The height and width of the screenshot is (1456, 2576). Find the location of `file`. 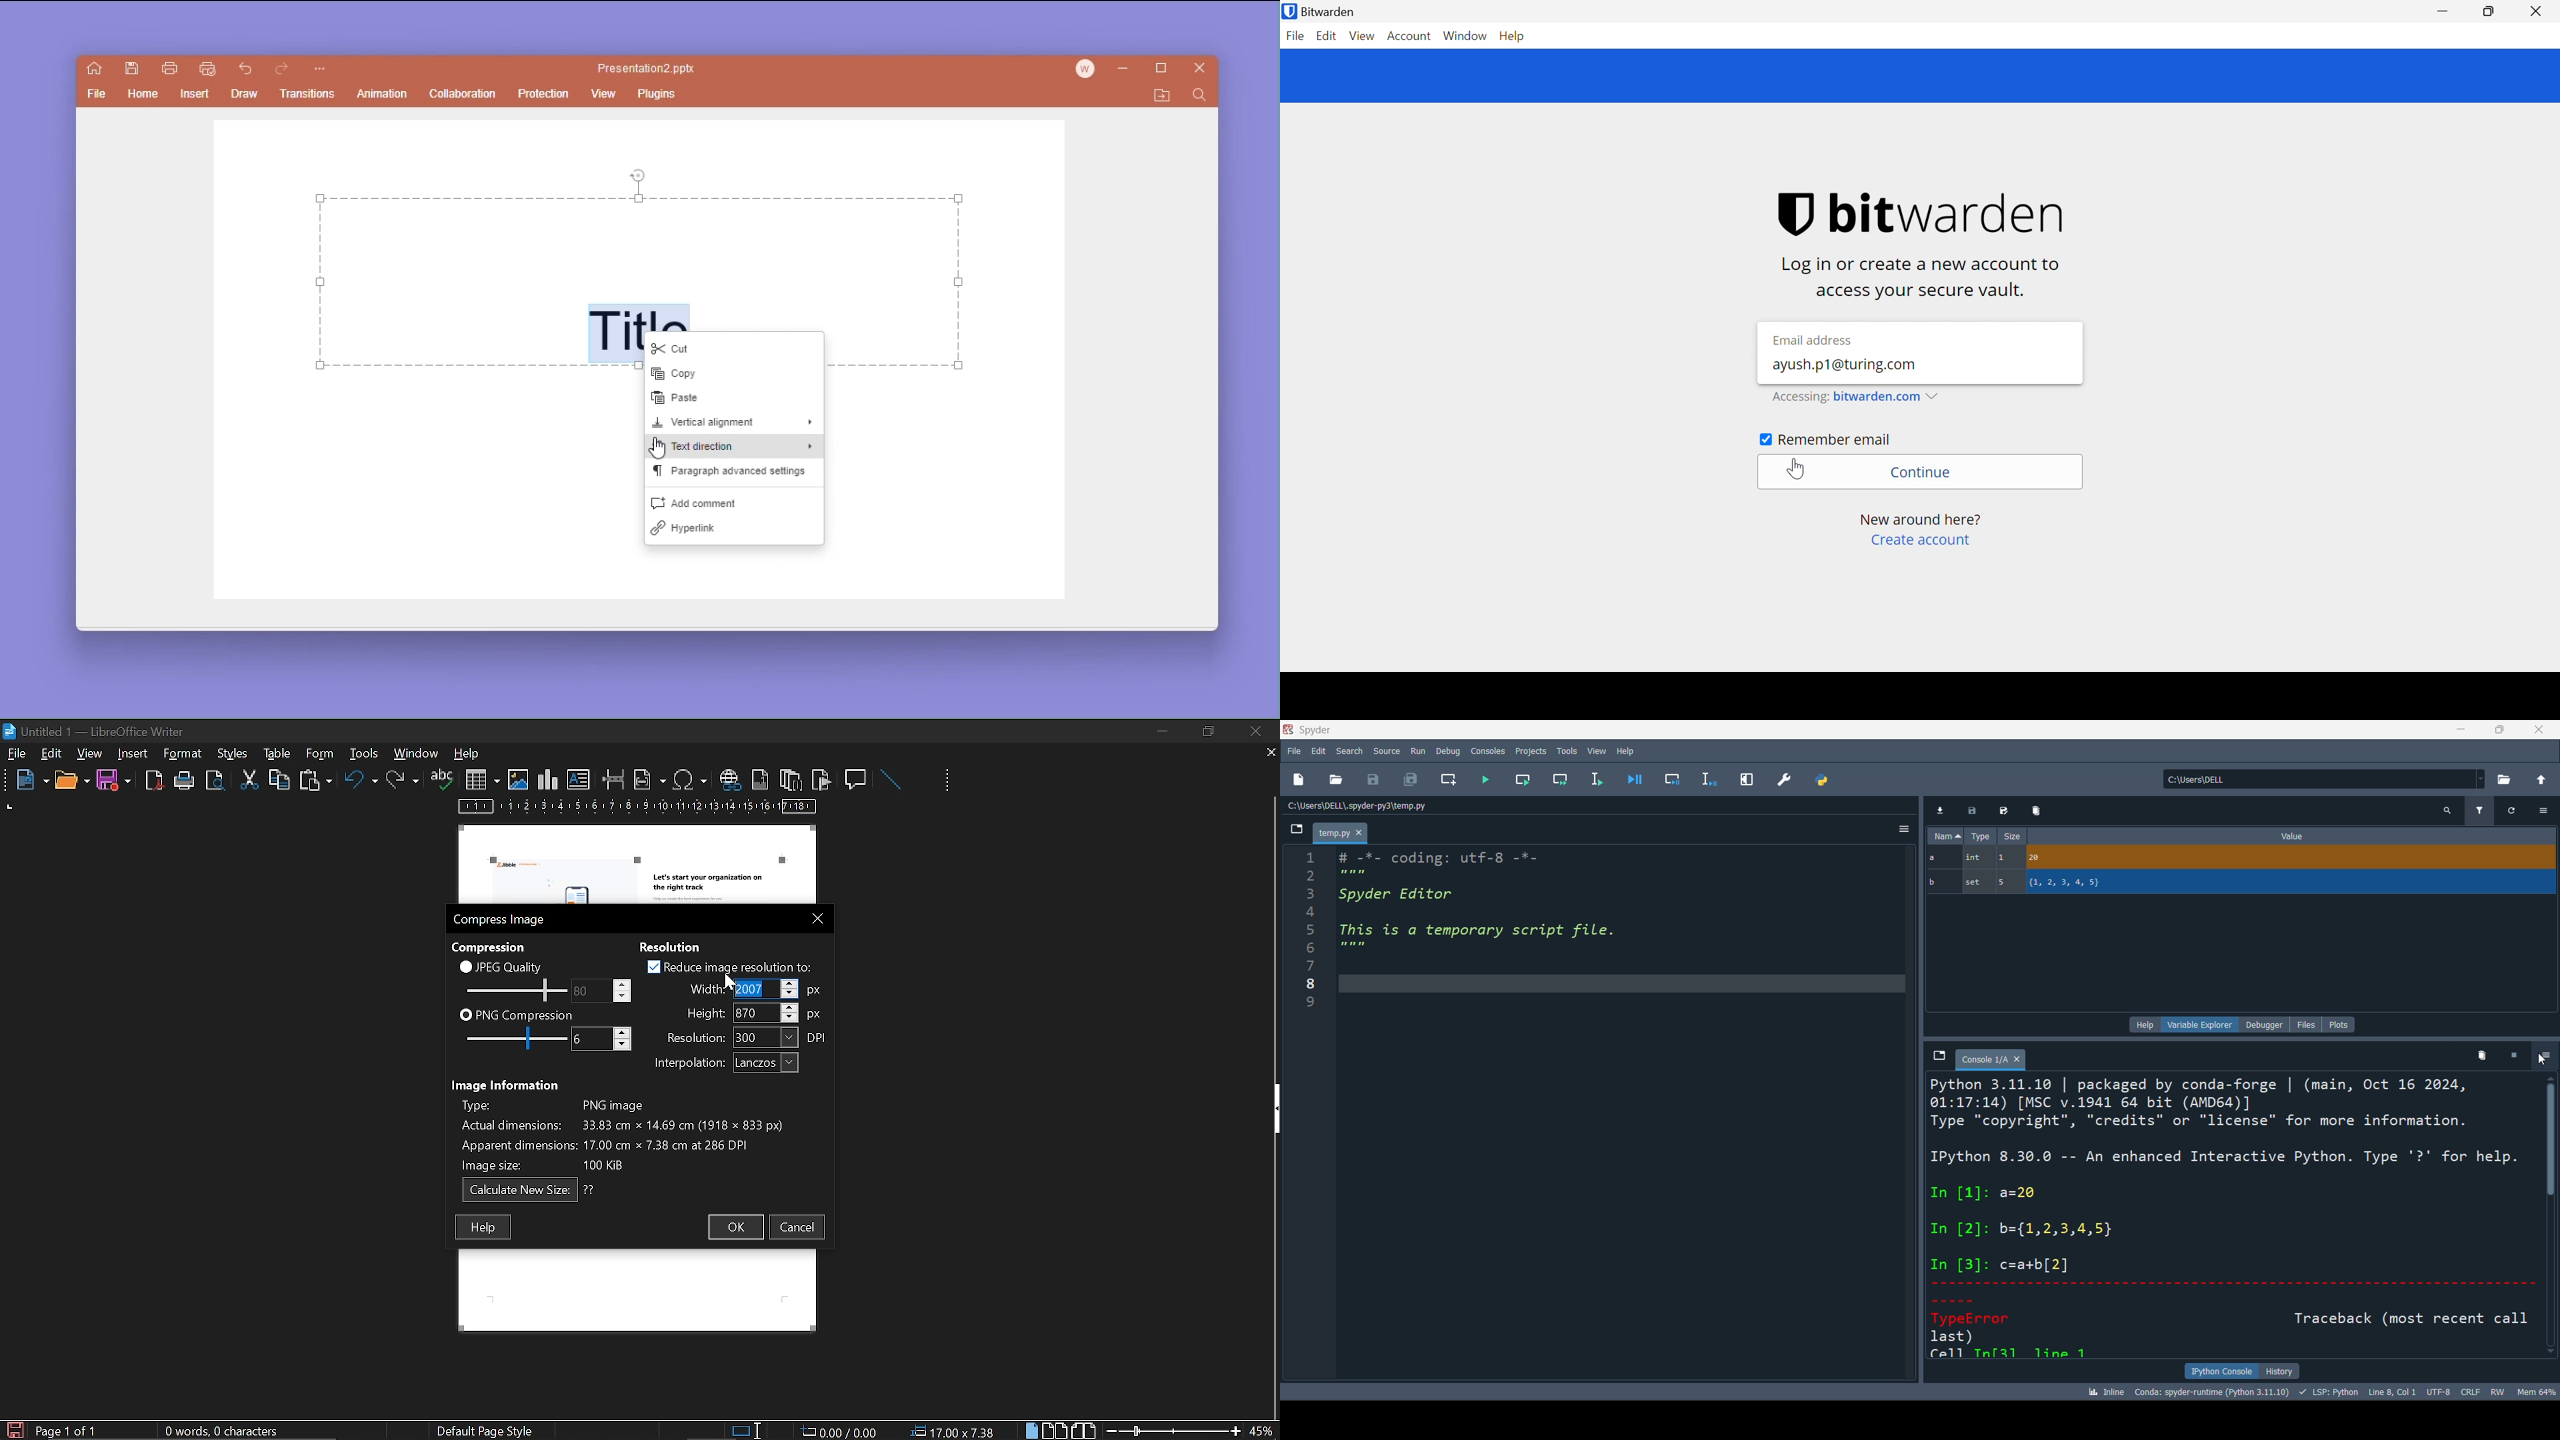

file is located at coordinates (2309, 1024).